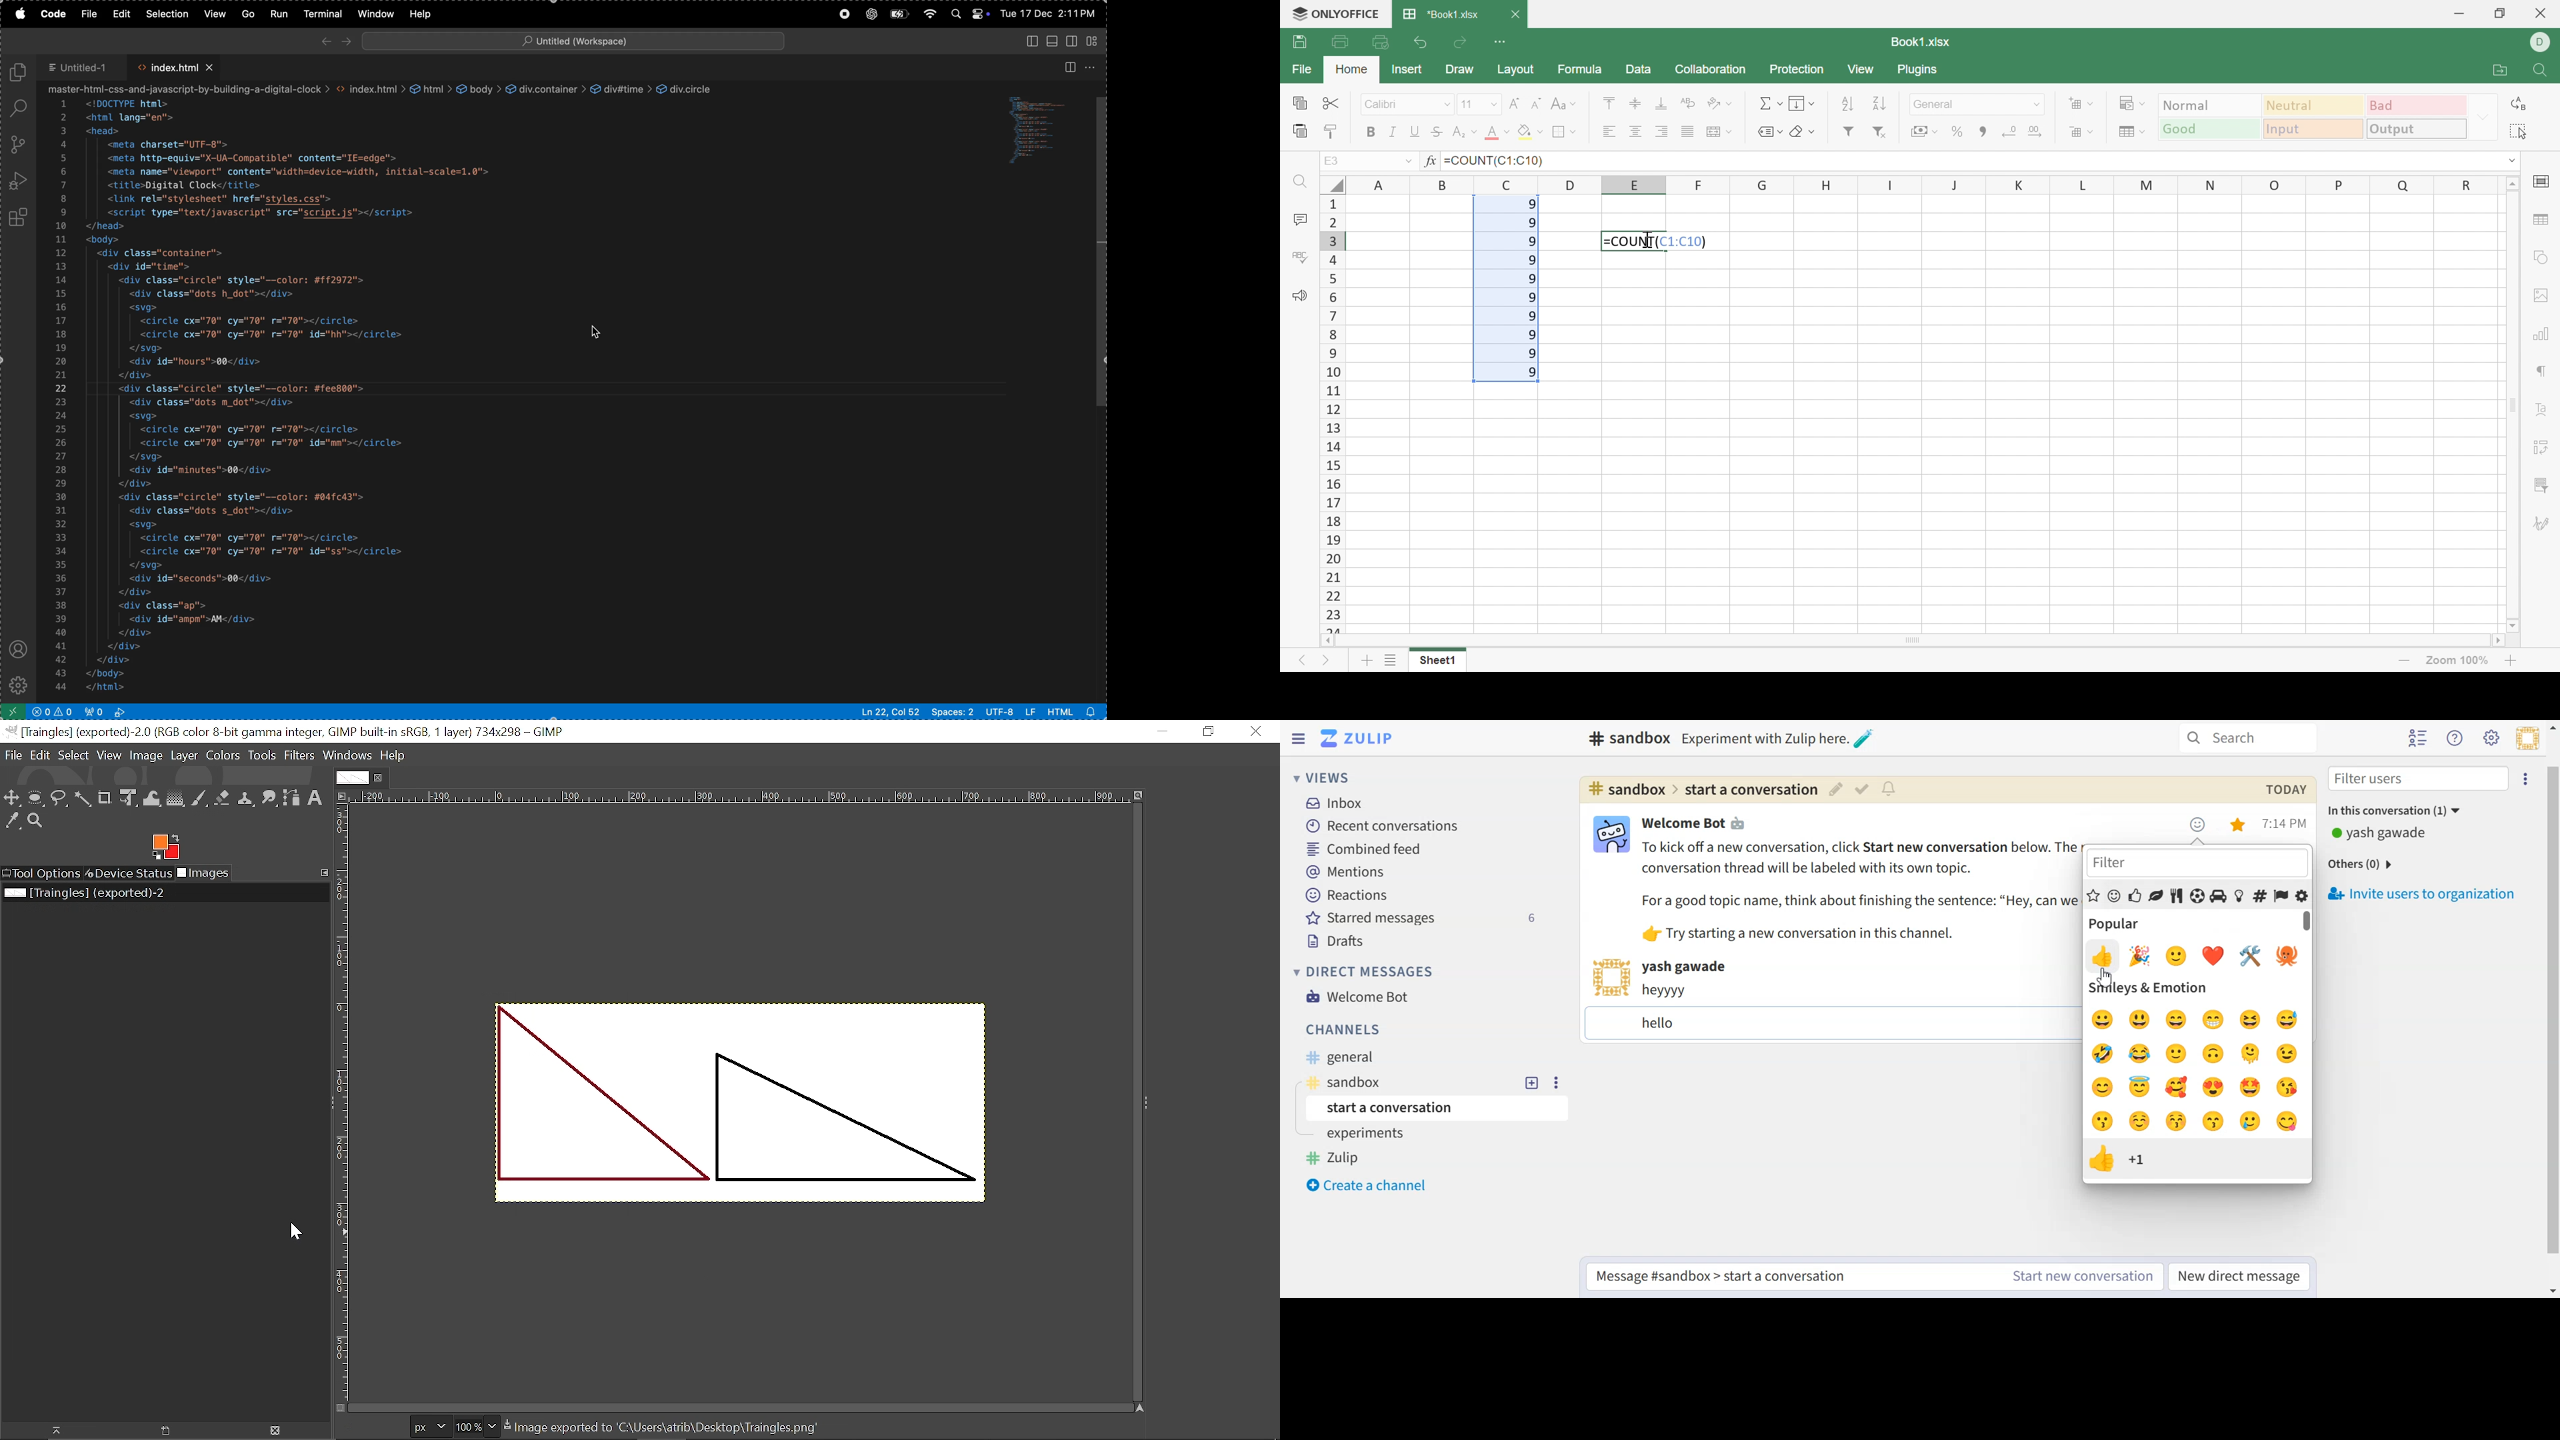  I want to click on Drafts, so click(1339, 940).